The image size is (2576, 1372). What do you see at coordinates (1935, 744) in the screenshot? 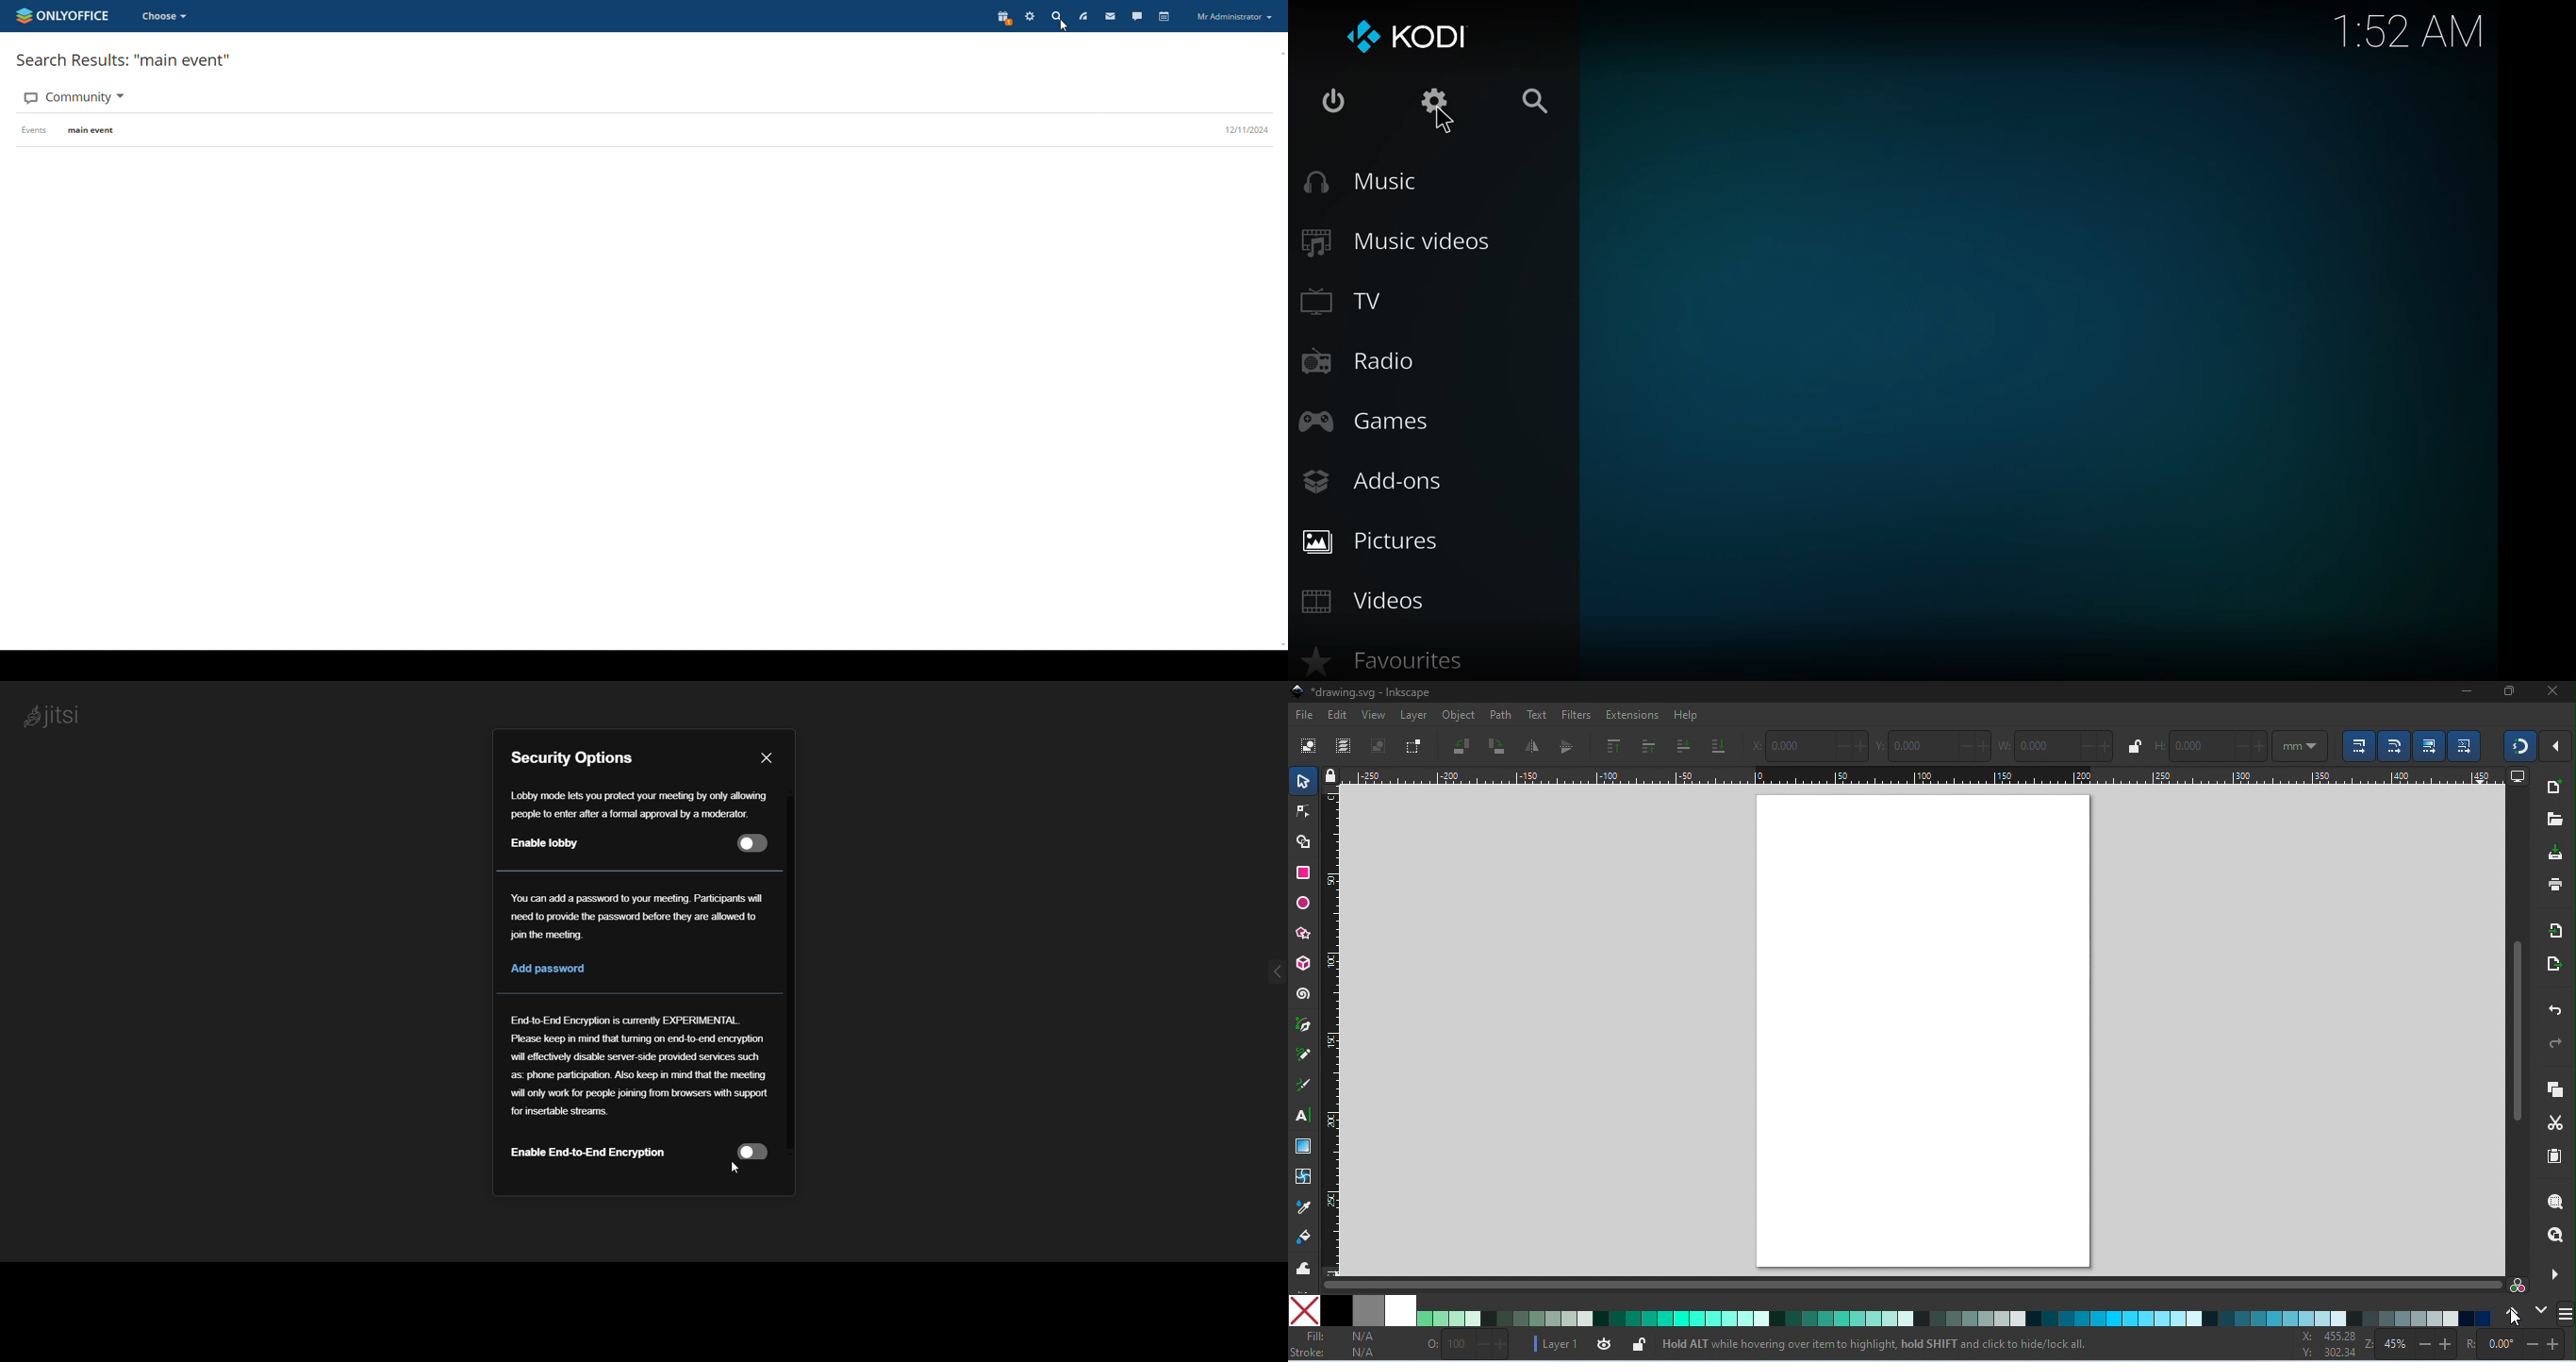
I see `vertical coordinates` at bounding box center [1935, 744].